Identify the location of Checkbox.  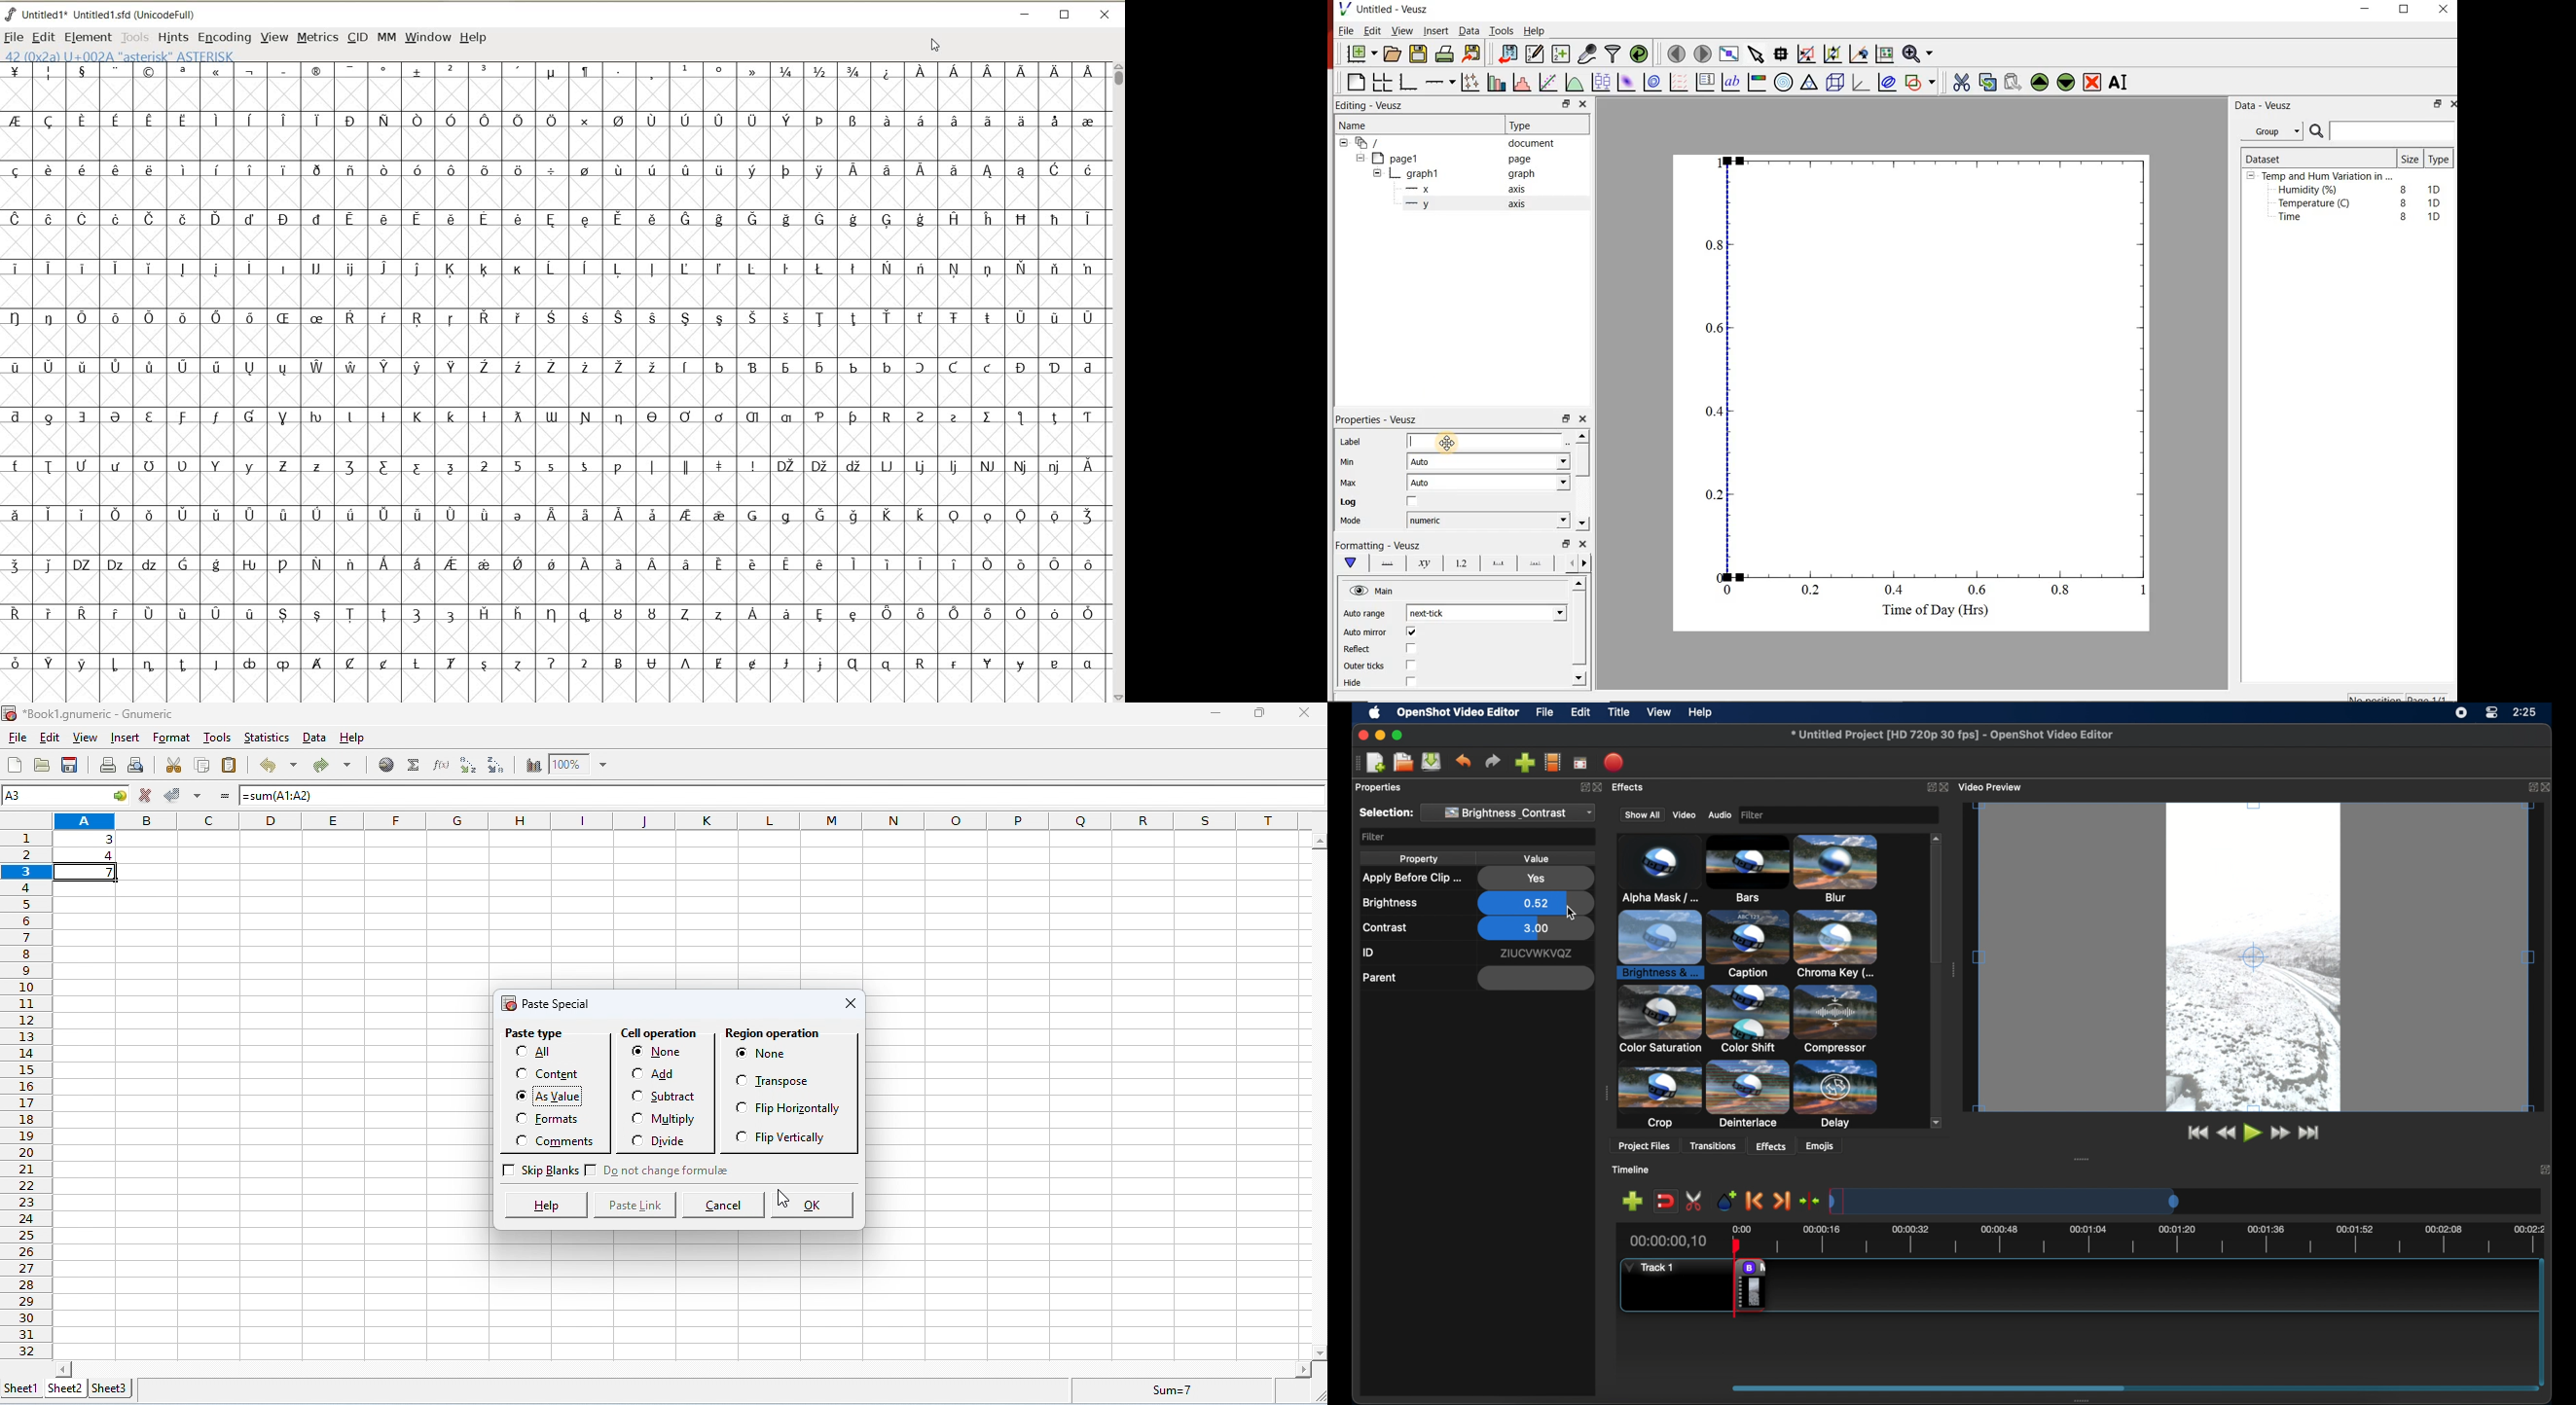
(741, 1052).